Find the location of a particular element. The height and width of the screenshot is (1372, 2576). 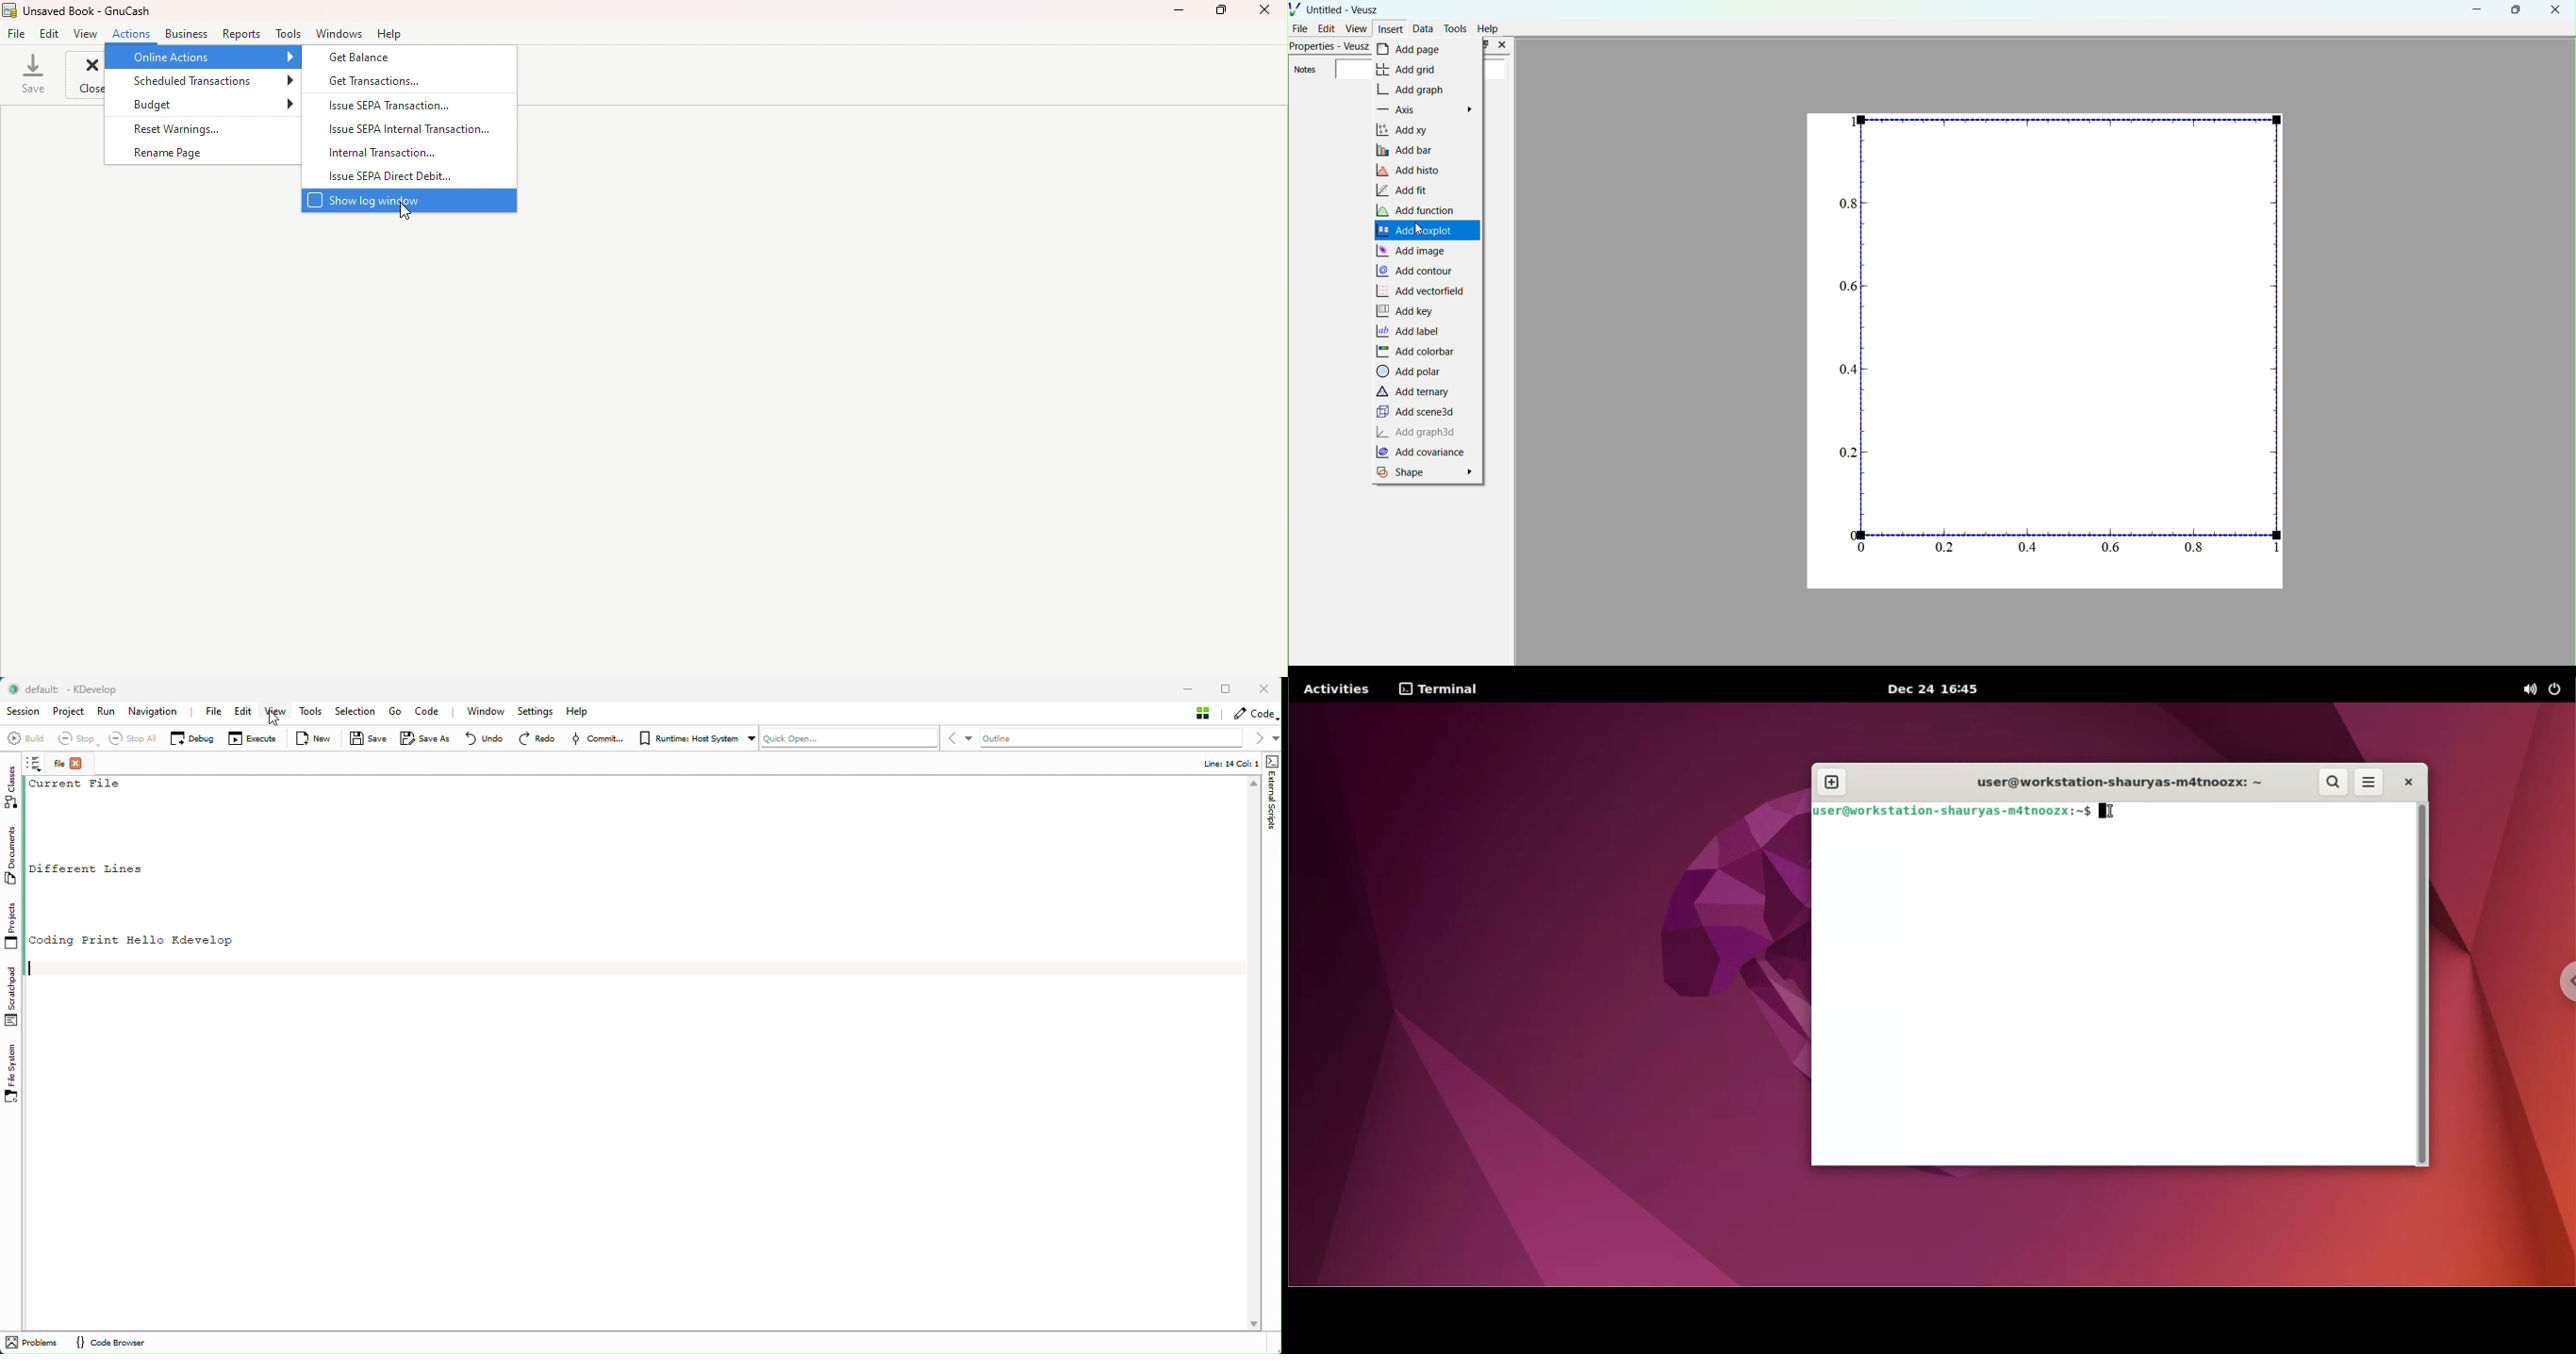

Code is located at coordinates (1254, 713).